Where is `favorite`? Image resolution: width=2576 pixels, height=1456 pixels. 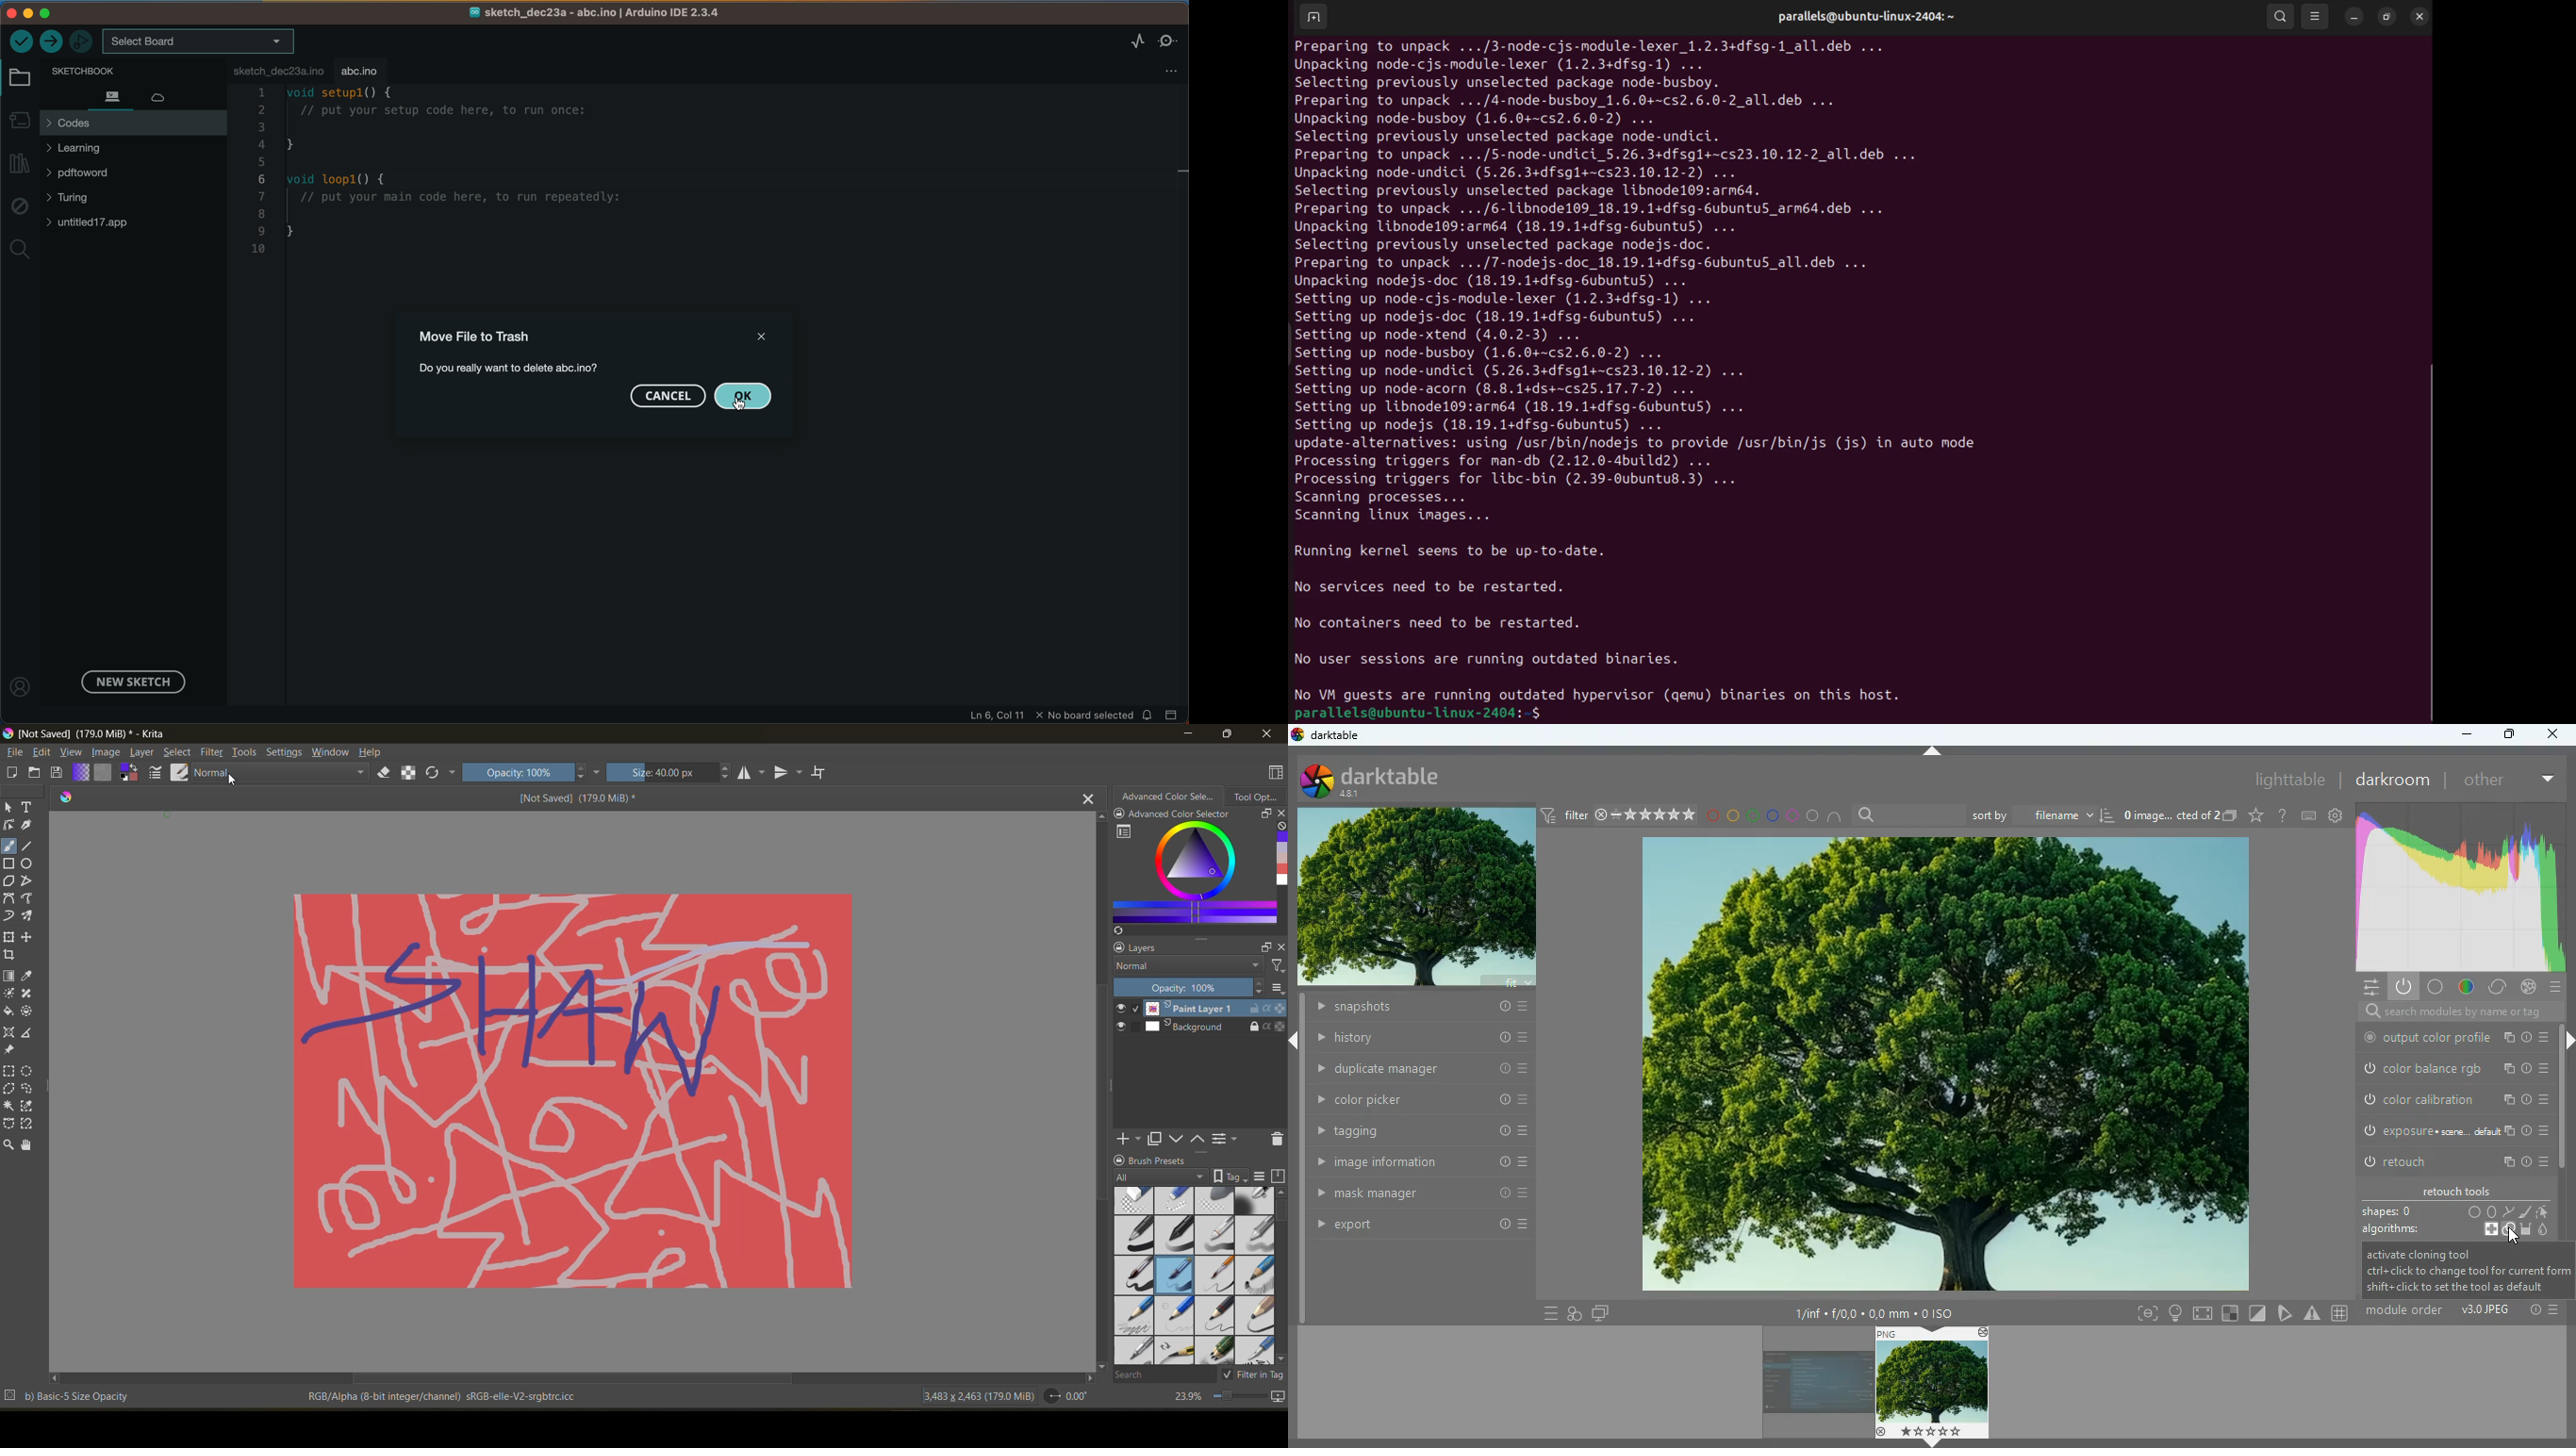 favorite is located at coordinates (2254, 814).